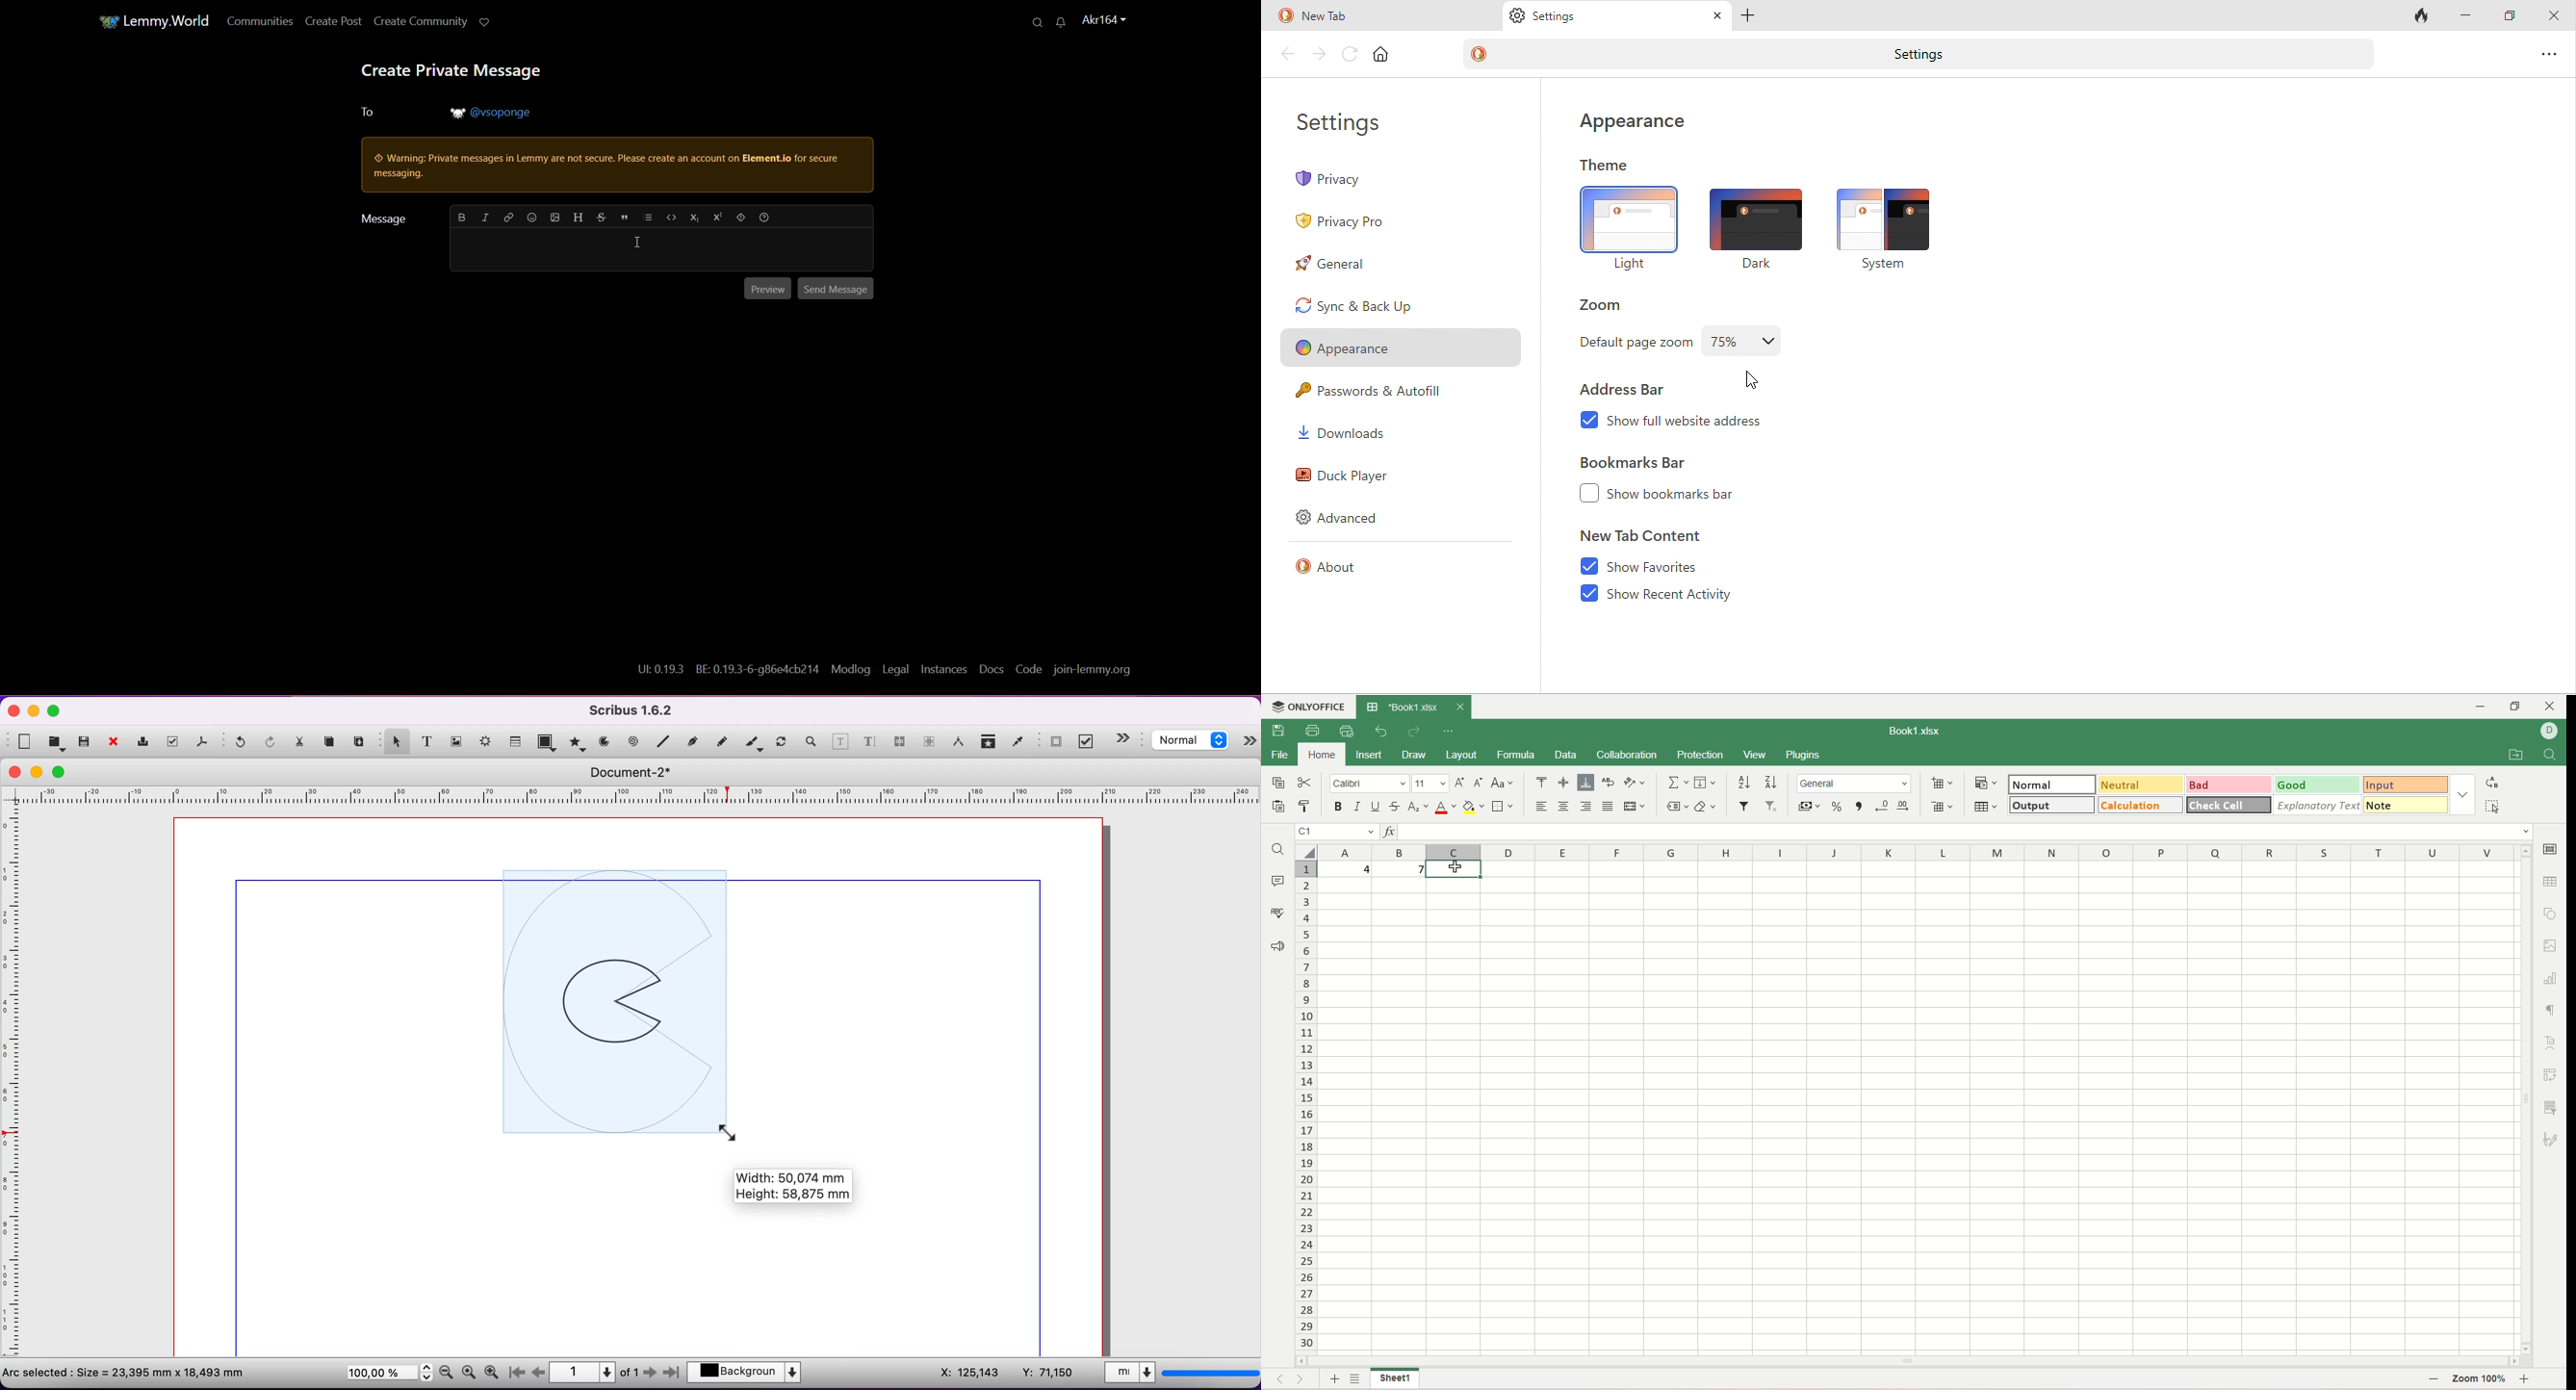 The image size is (2576, 1400). What do you see at coordinates (1398, 350) in the screenshot?
I see `appearance` at bounding box center [1398, 350].